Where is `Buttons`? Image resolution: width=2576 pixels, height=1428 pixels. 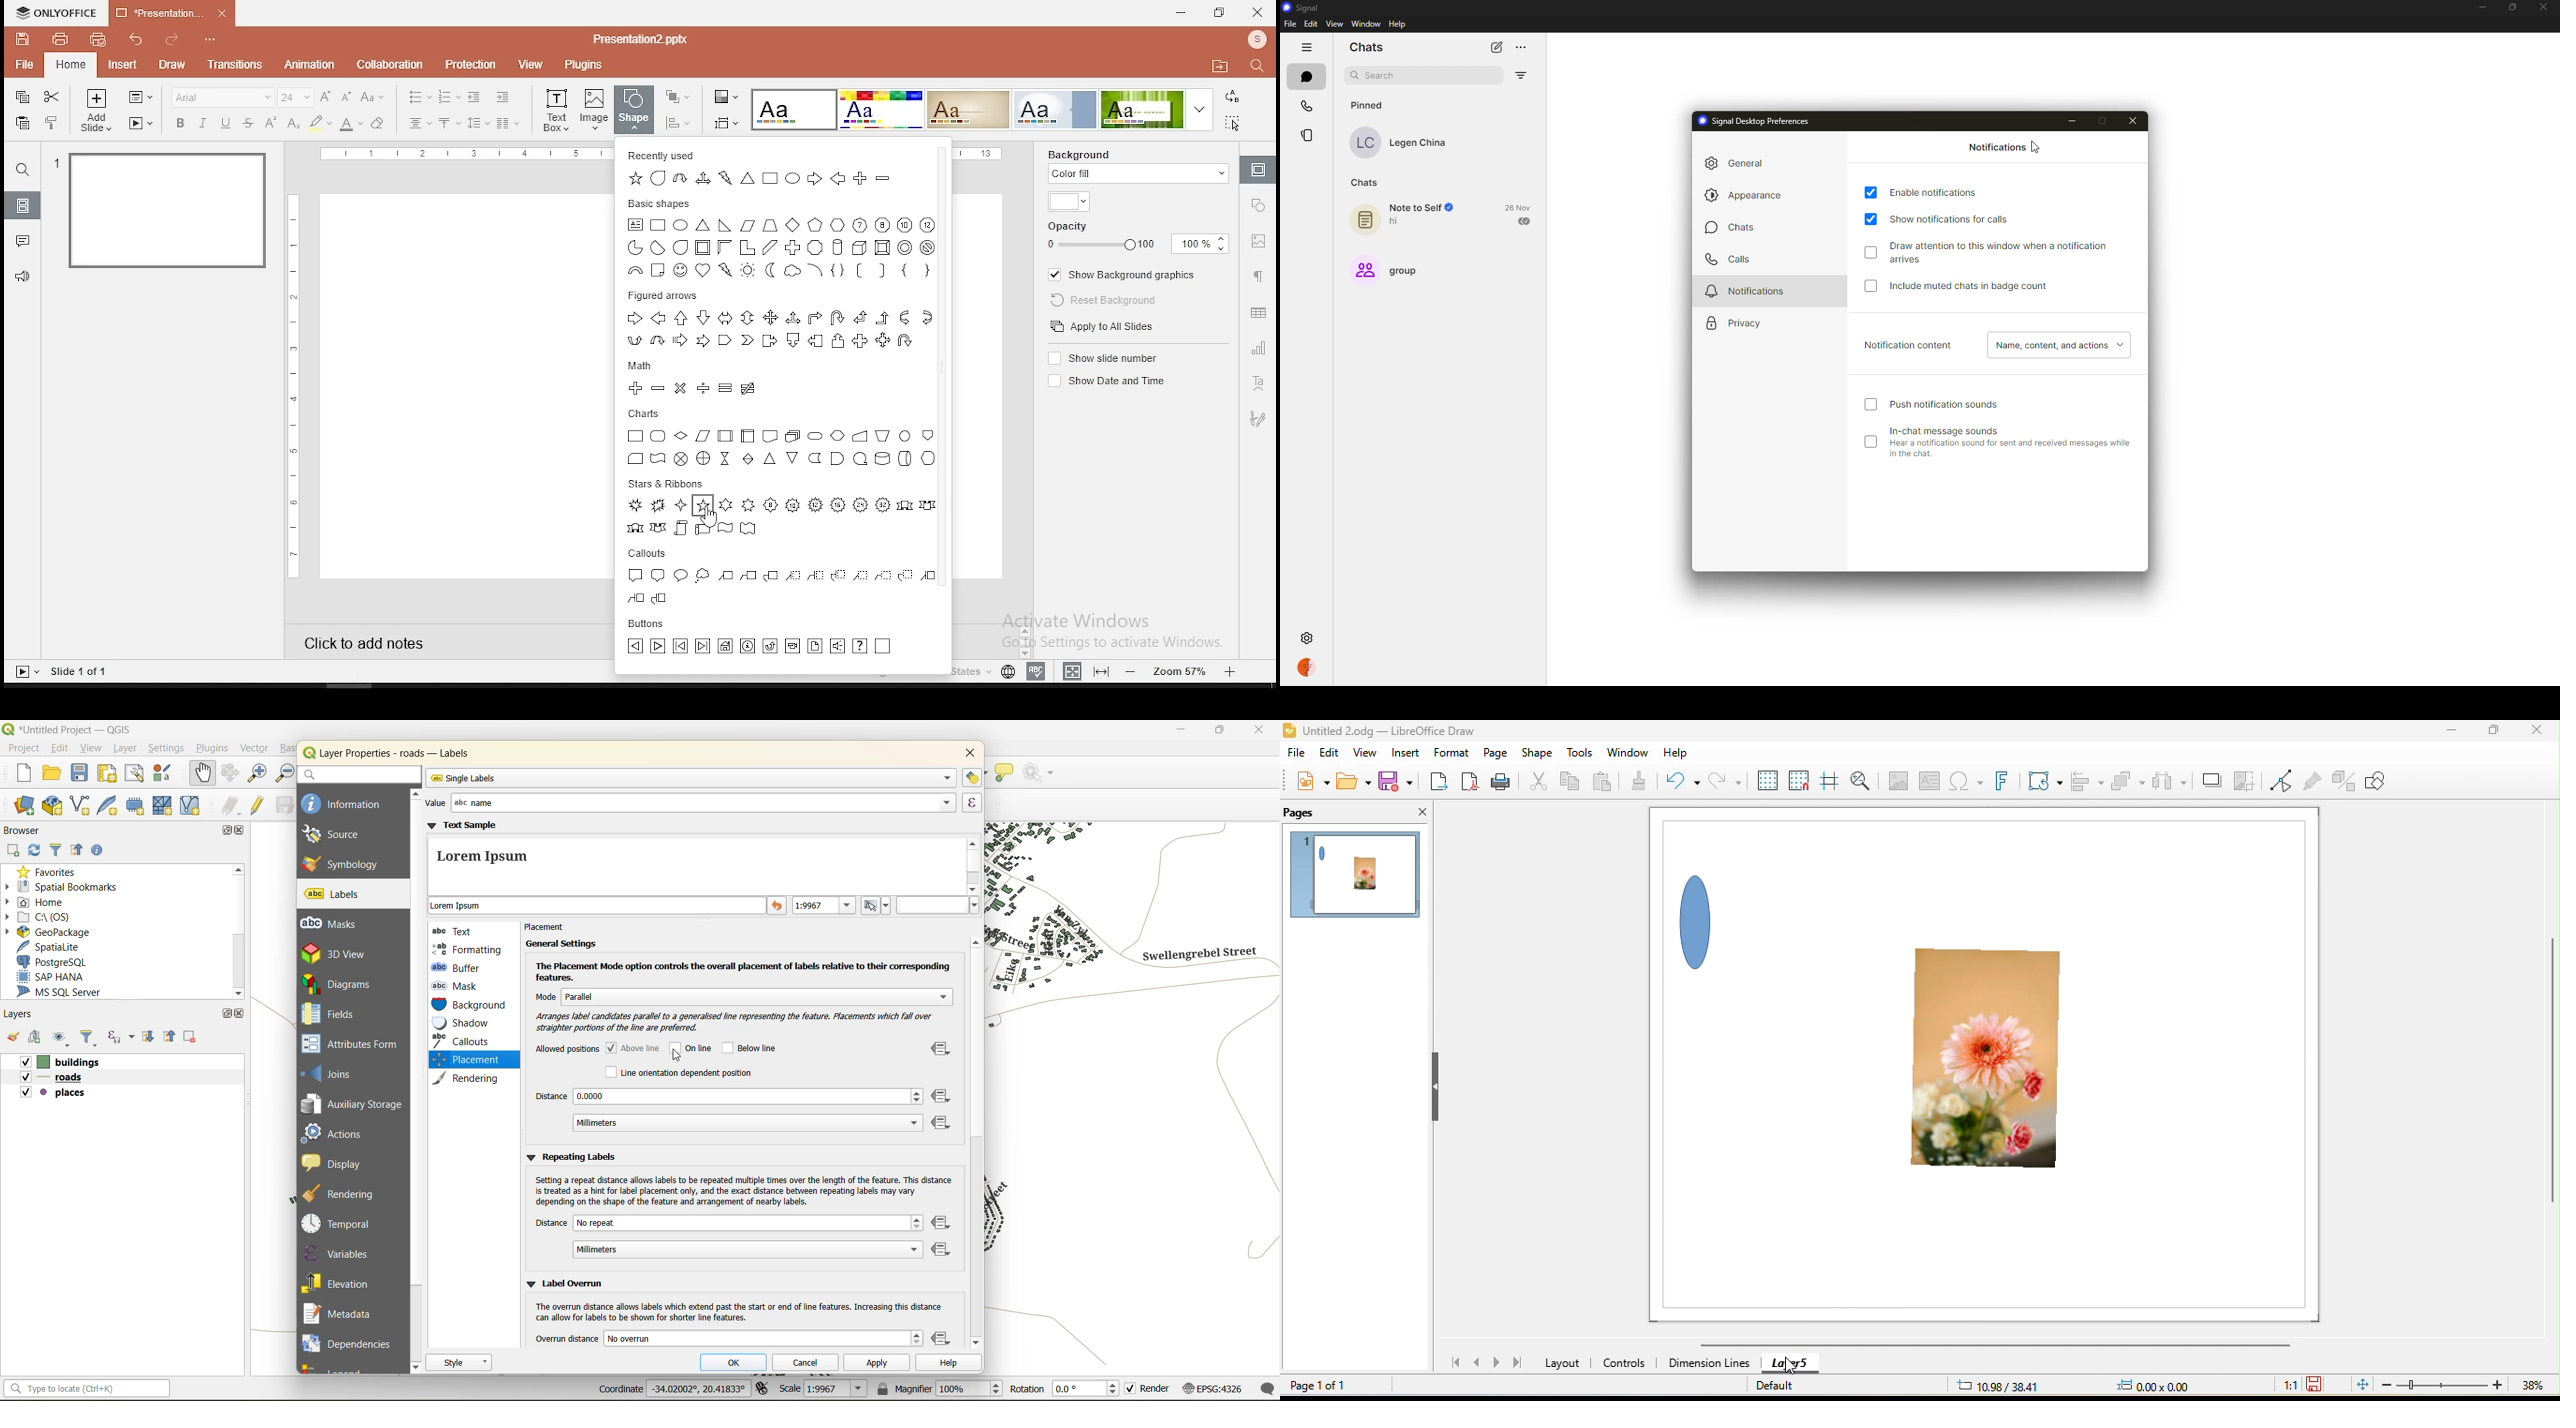
Buttons is located at coordinates (760, 648).